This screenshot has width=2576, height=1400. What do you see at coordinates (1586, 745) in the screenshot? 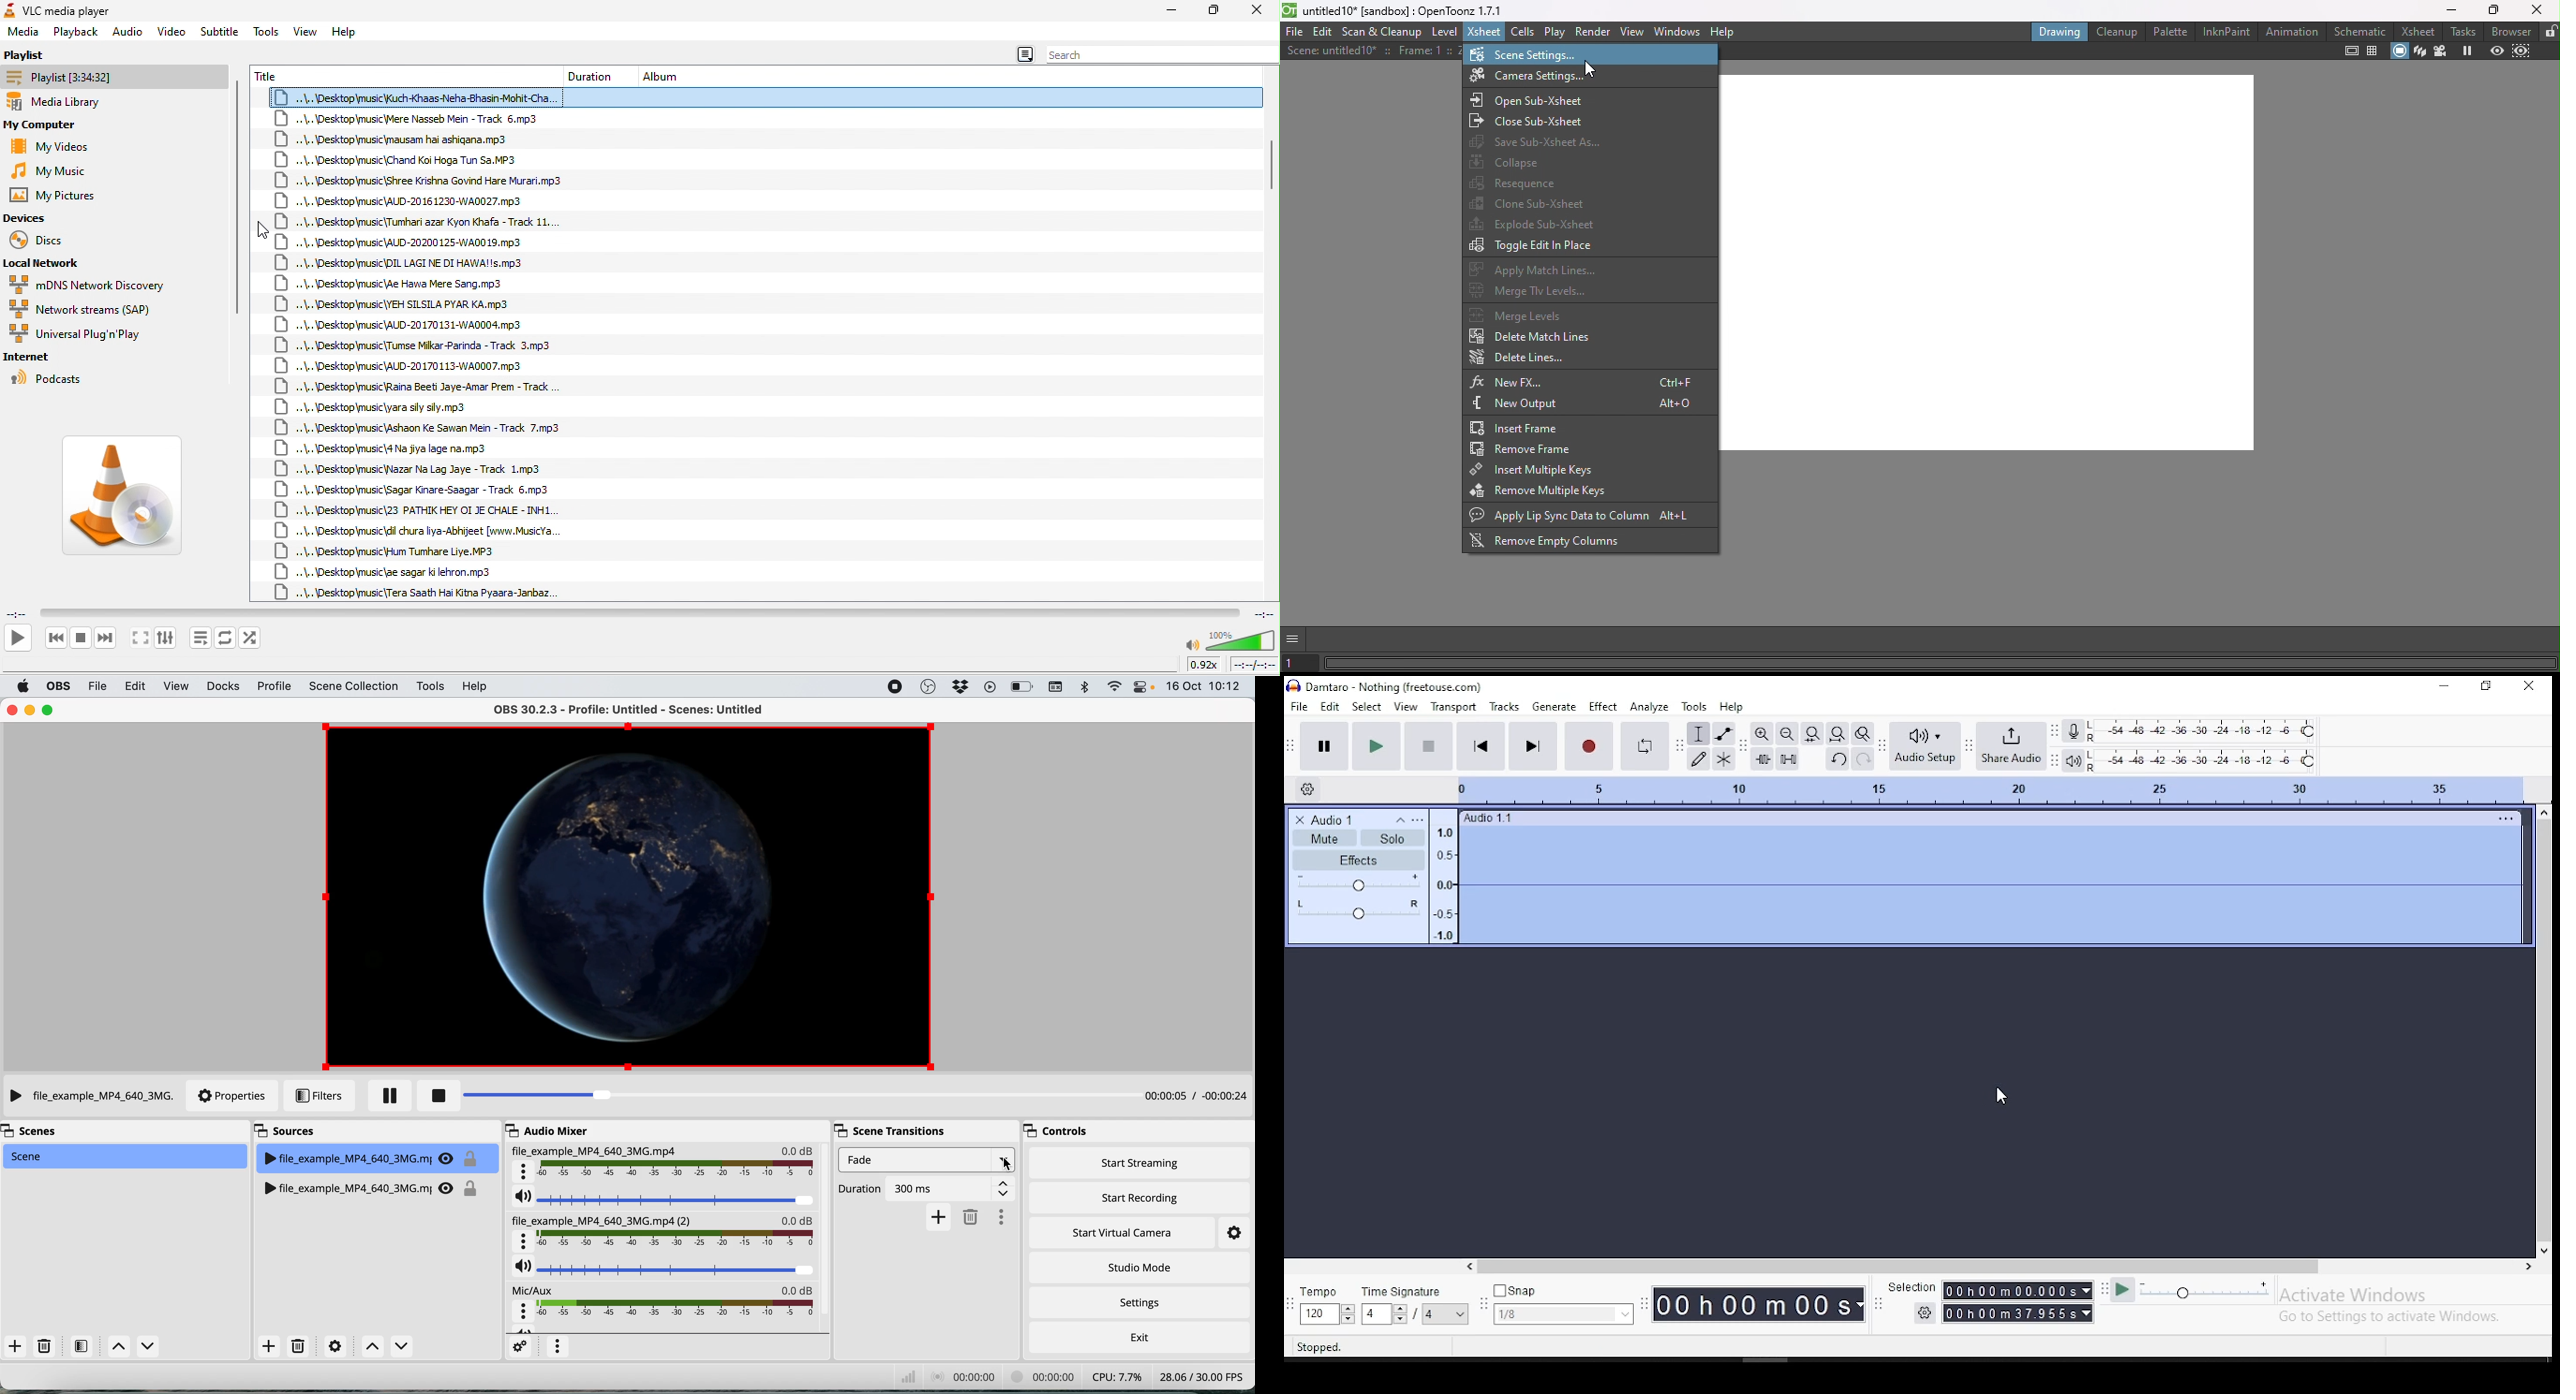
I see `record` at bounding box center [1586, 745].